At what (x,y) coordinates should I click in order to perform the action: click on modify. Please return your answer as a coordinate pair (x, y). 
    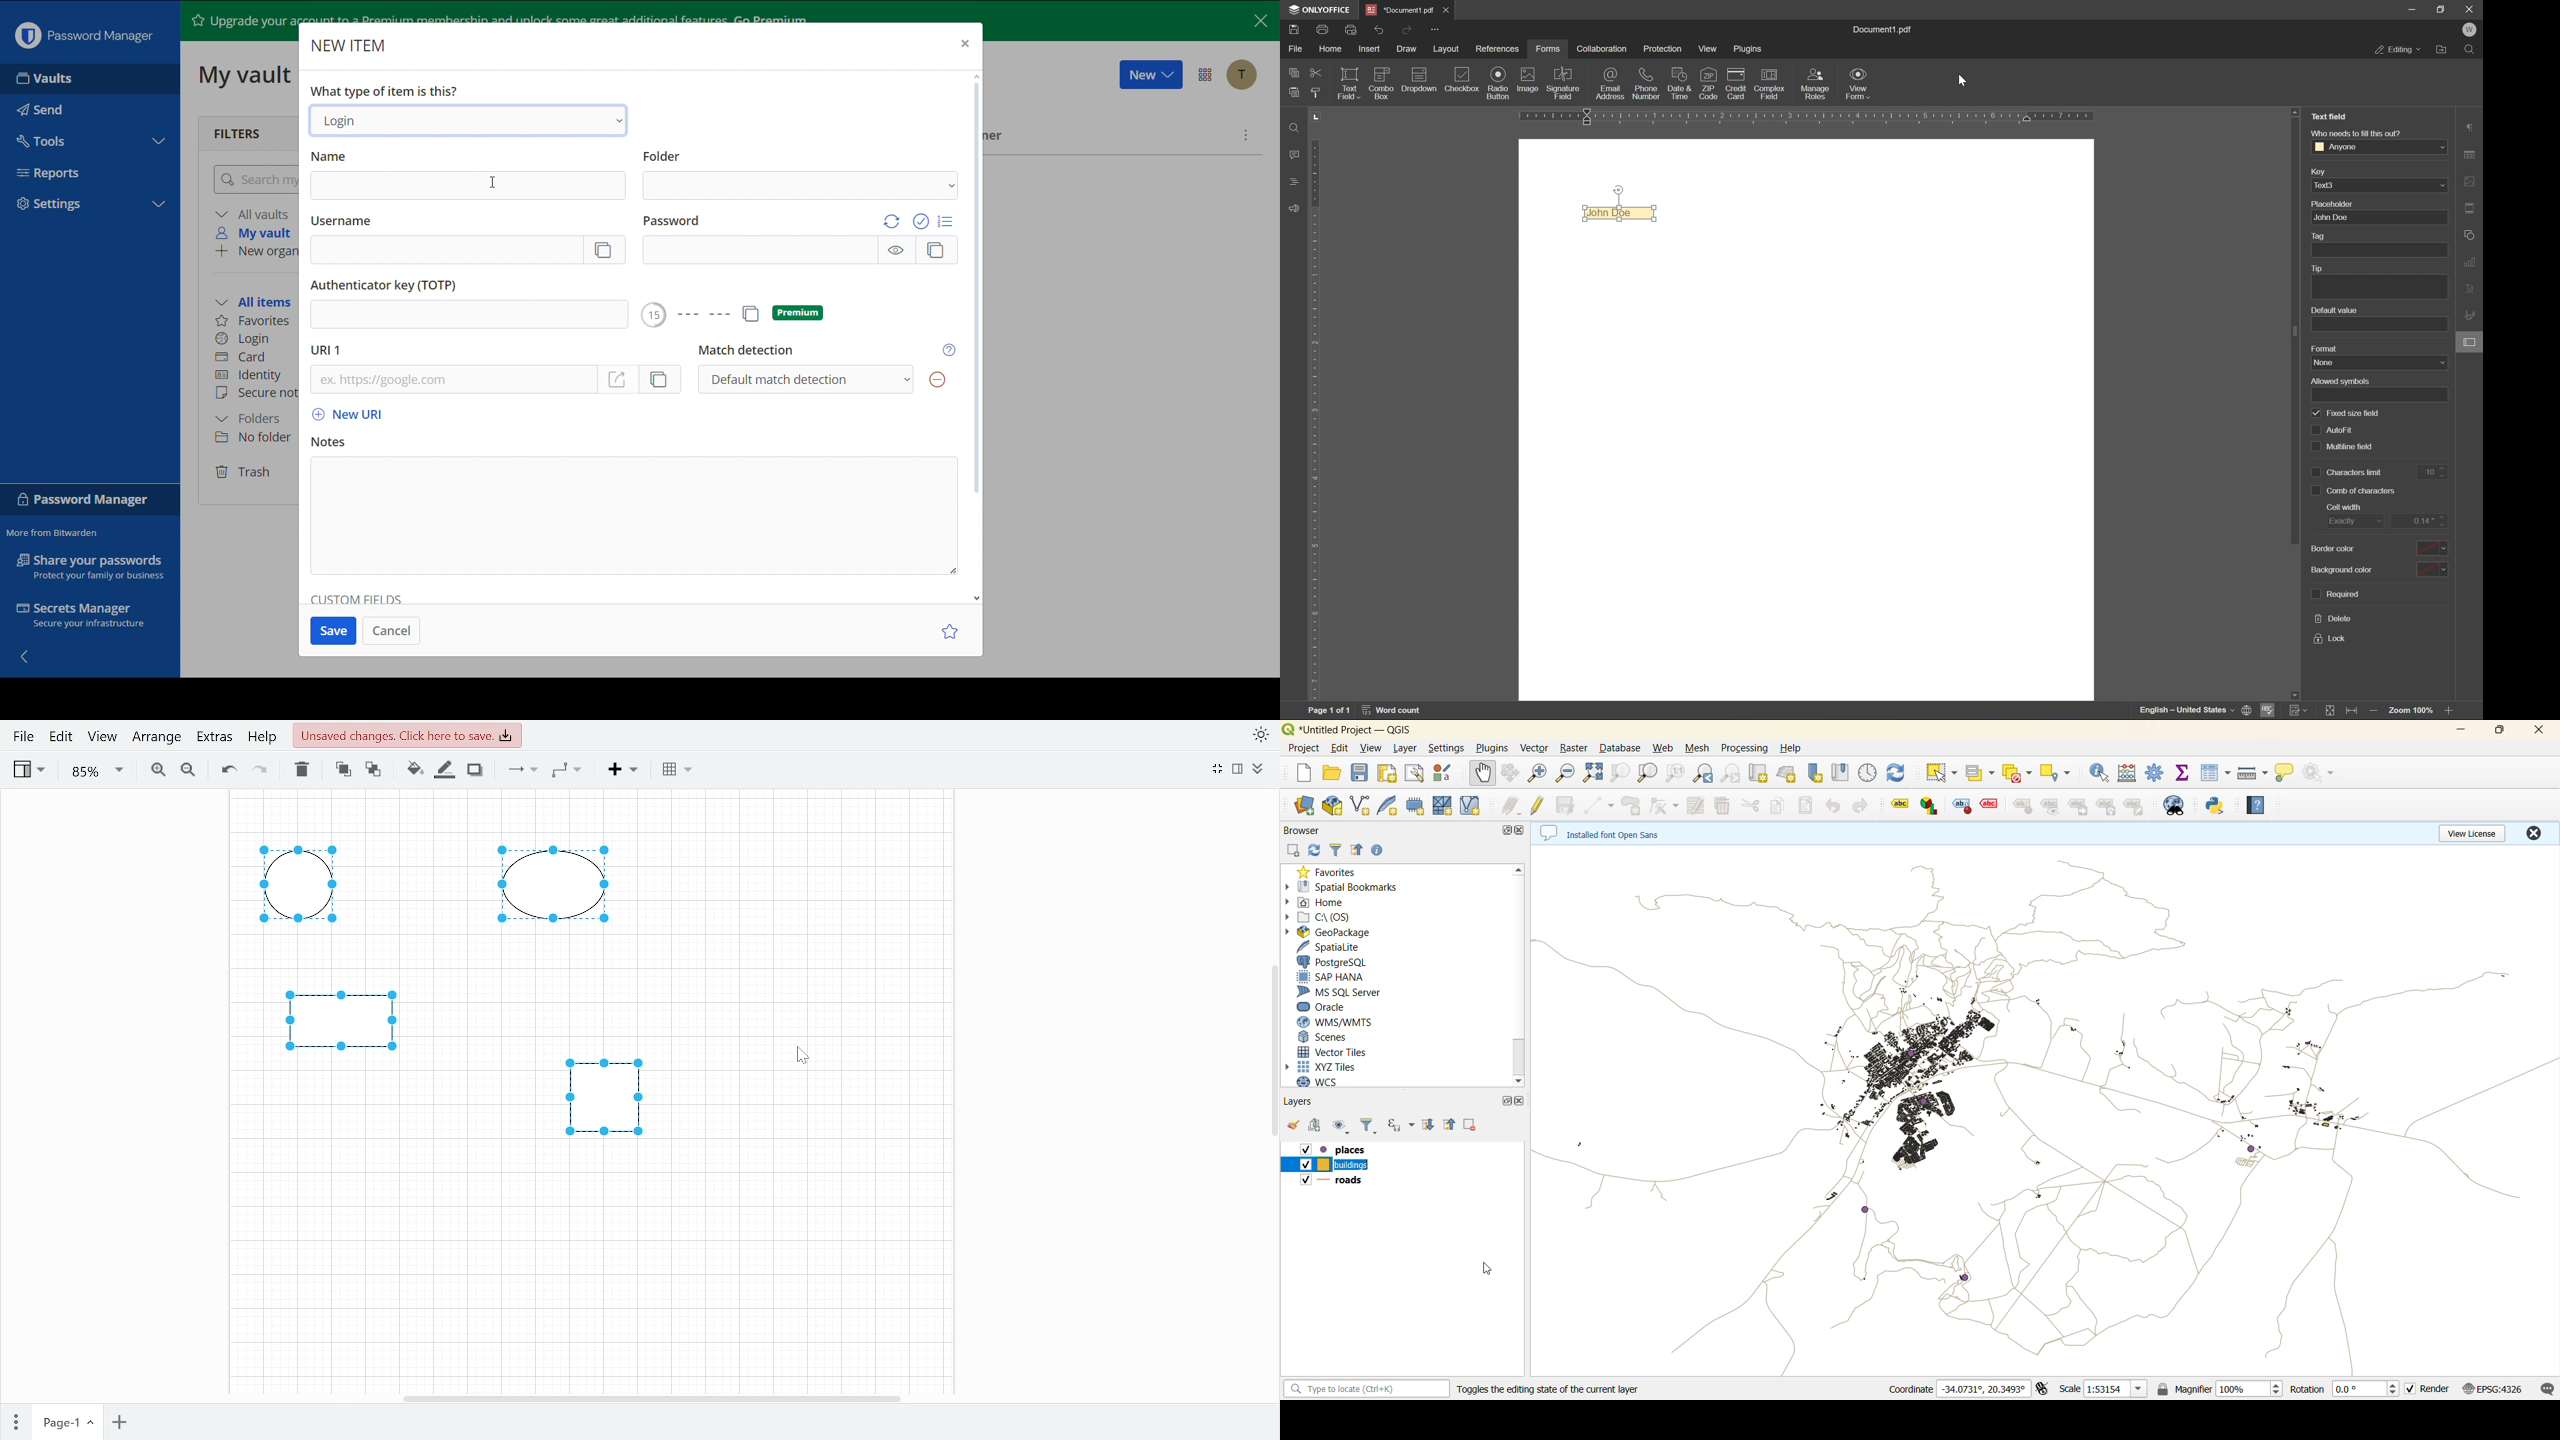
    Looking at the image, I should click on (1700, 804).